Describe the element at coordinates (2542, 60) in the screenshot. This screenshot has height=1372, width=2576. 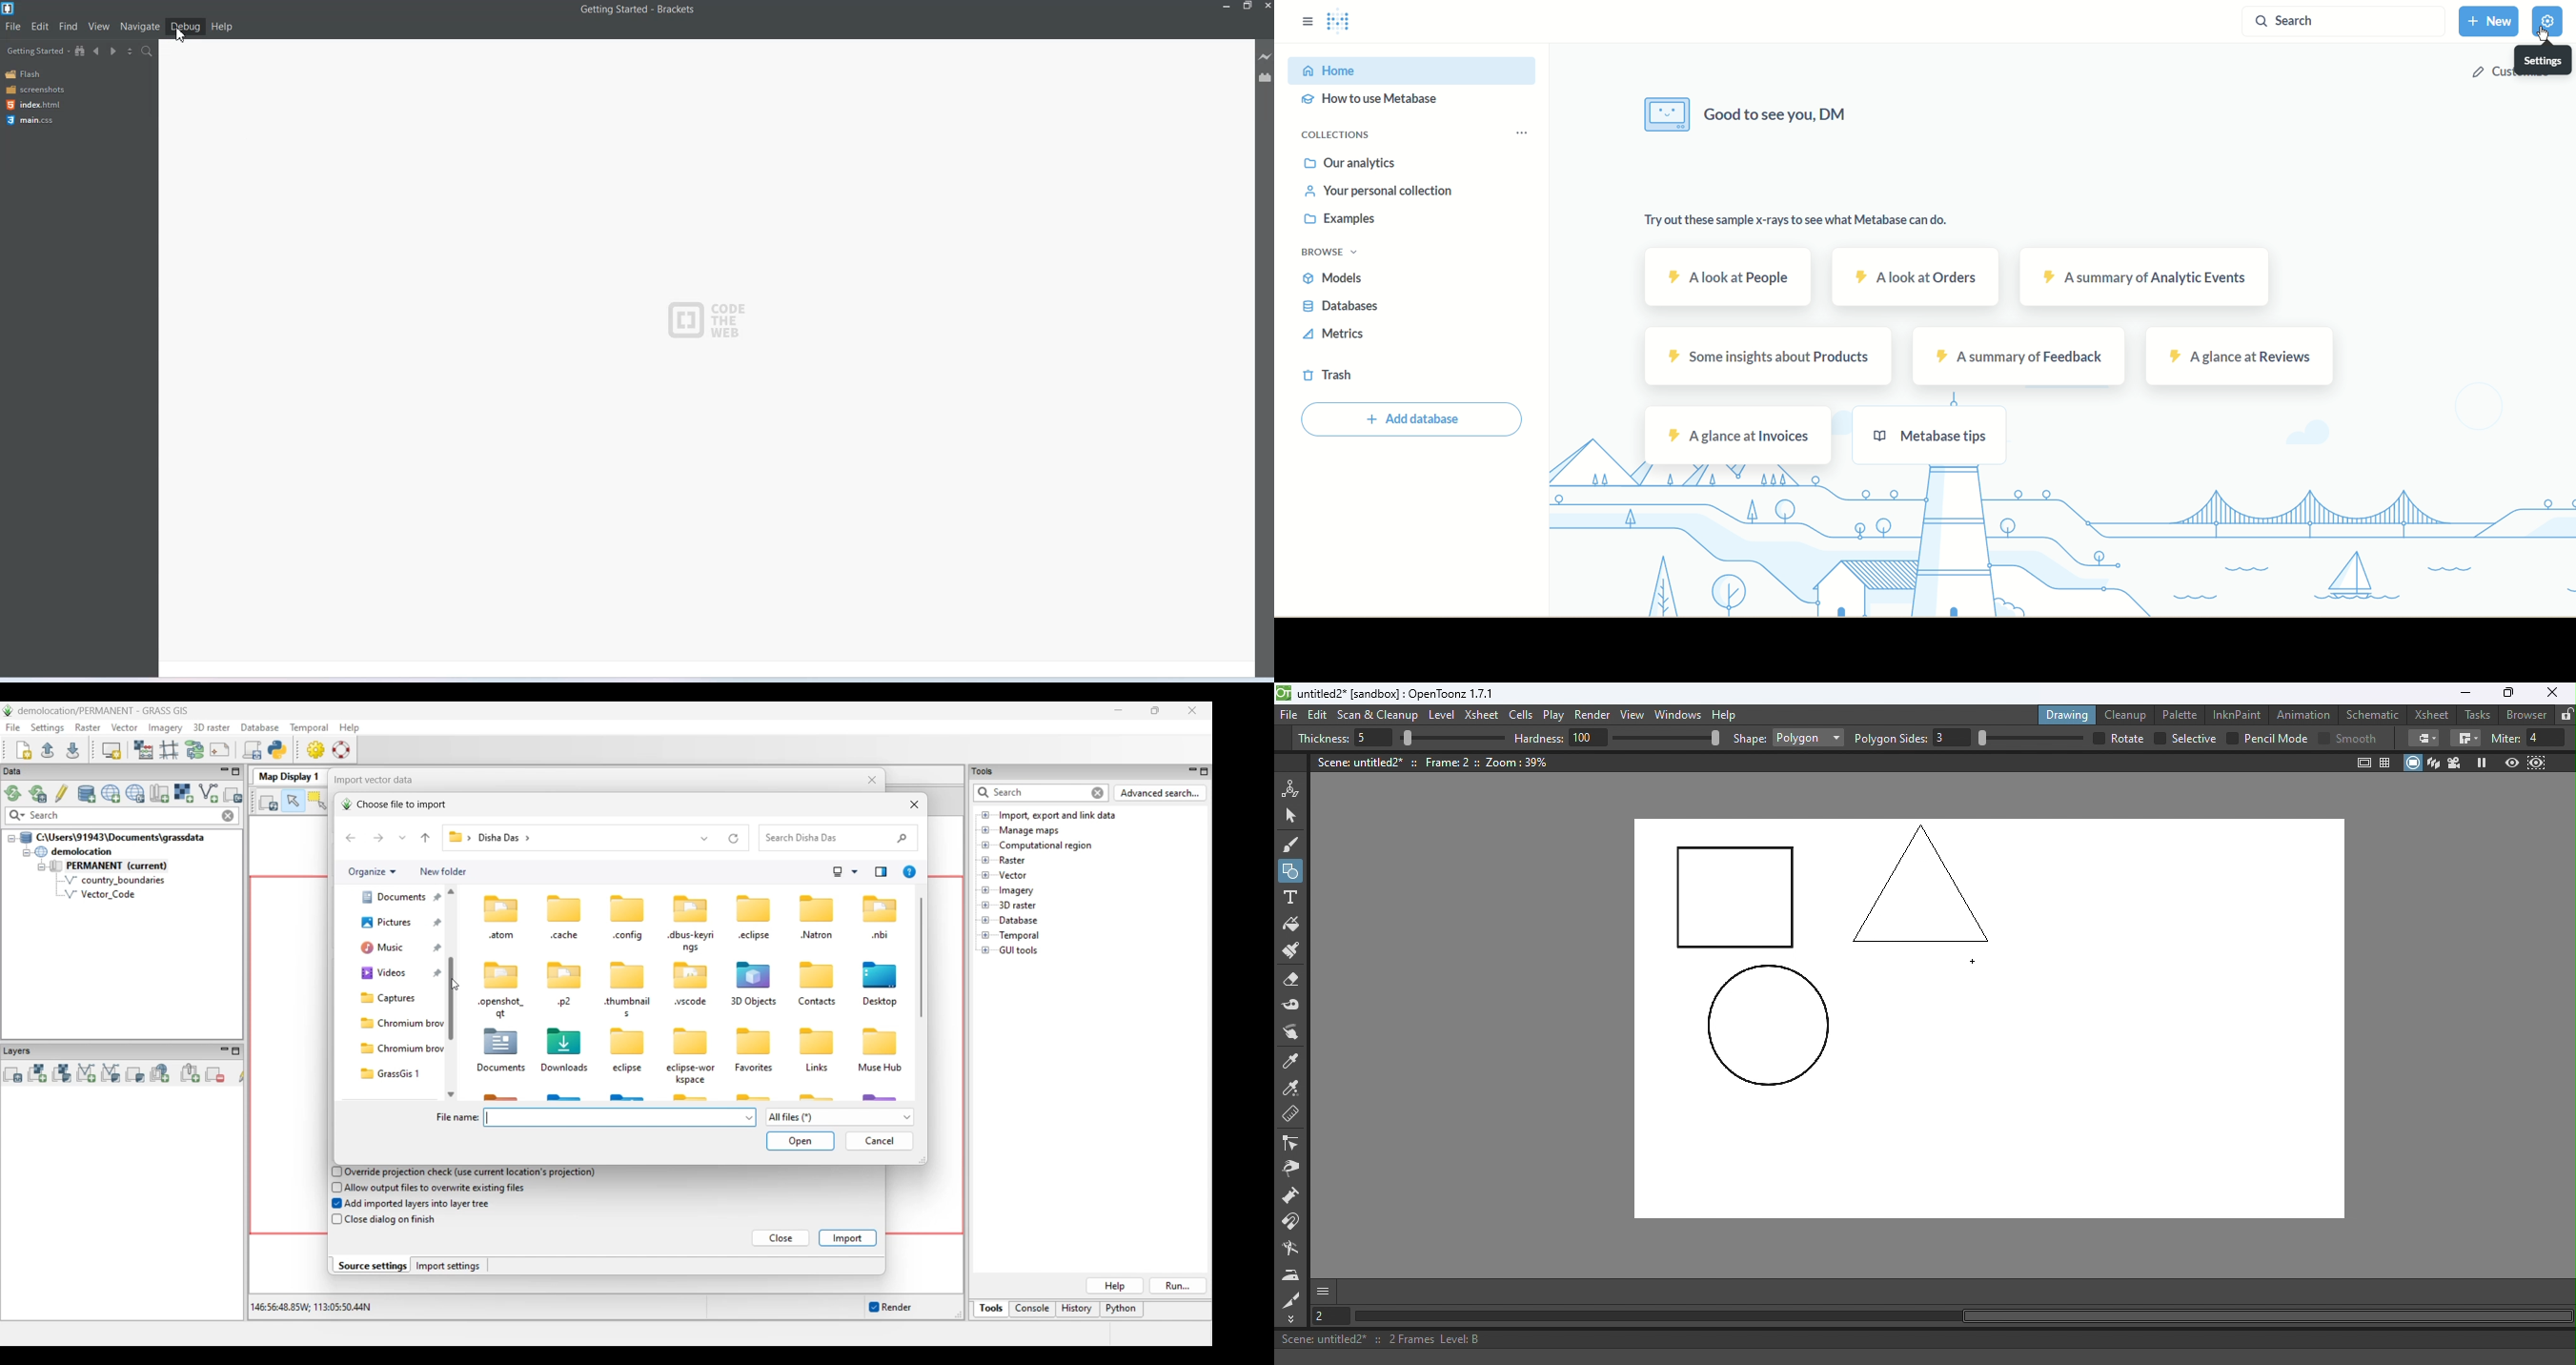
I see `settings` at that location.